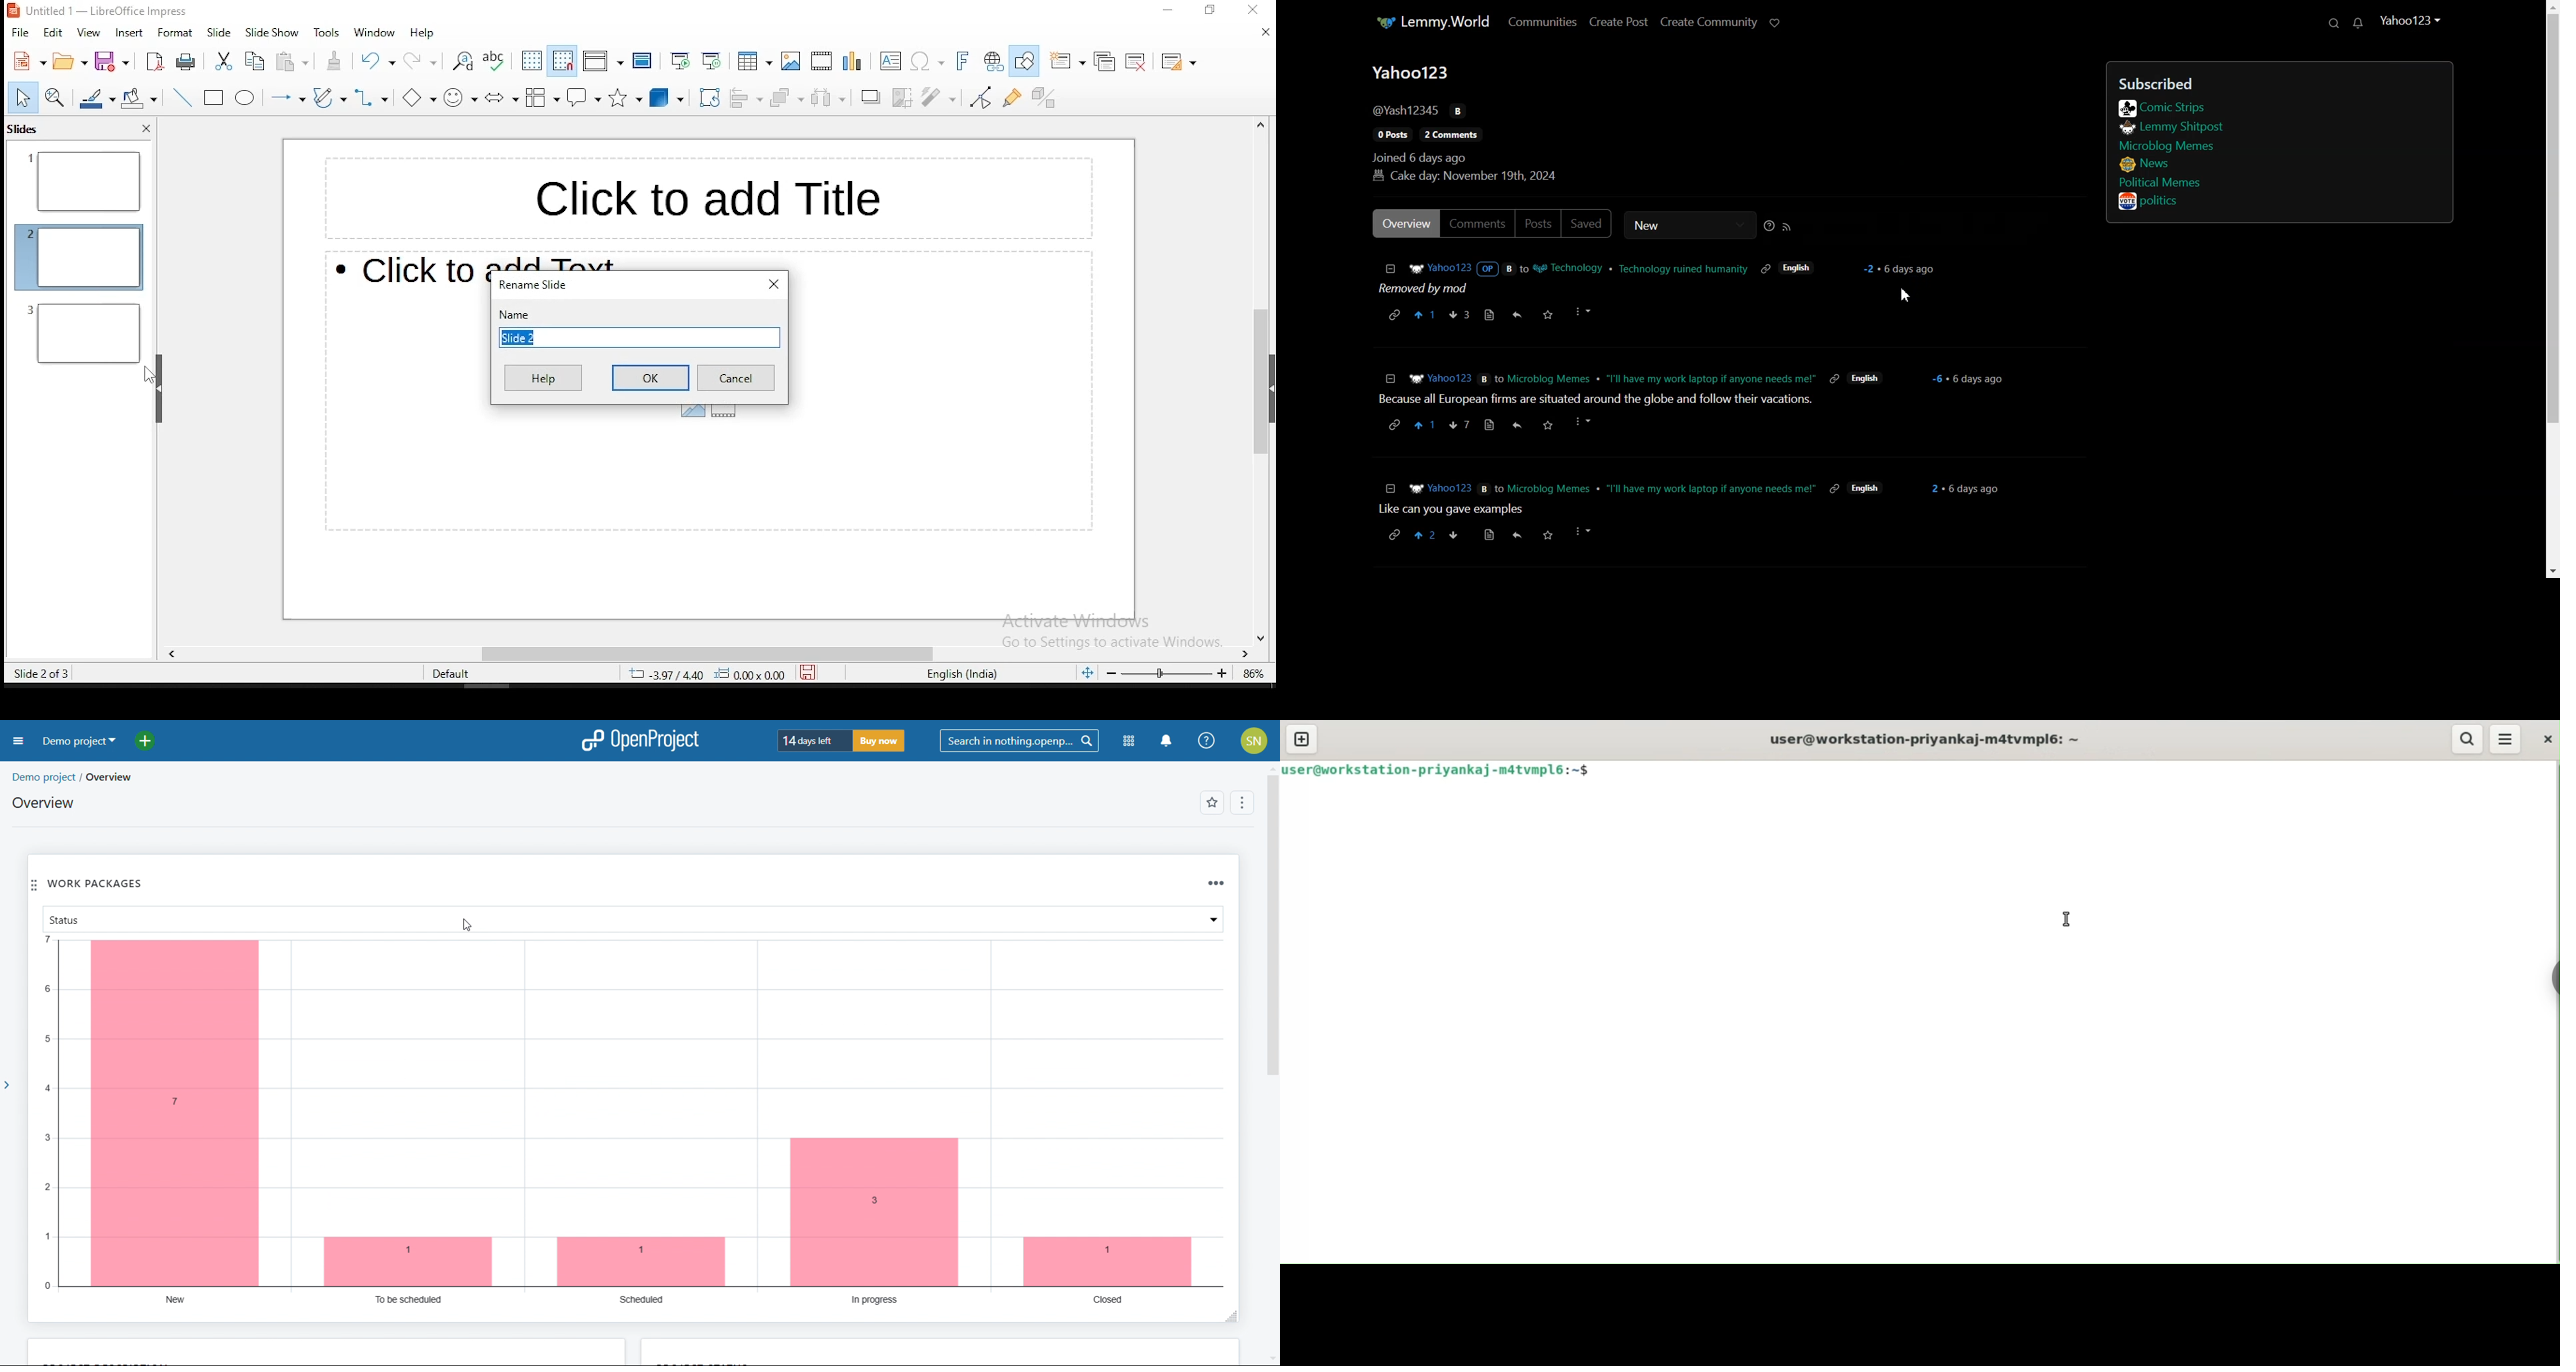 This screenshot has width=2576, height=1372. I want to click on Communities, so click(1543, 21).